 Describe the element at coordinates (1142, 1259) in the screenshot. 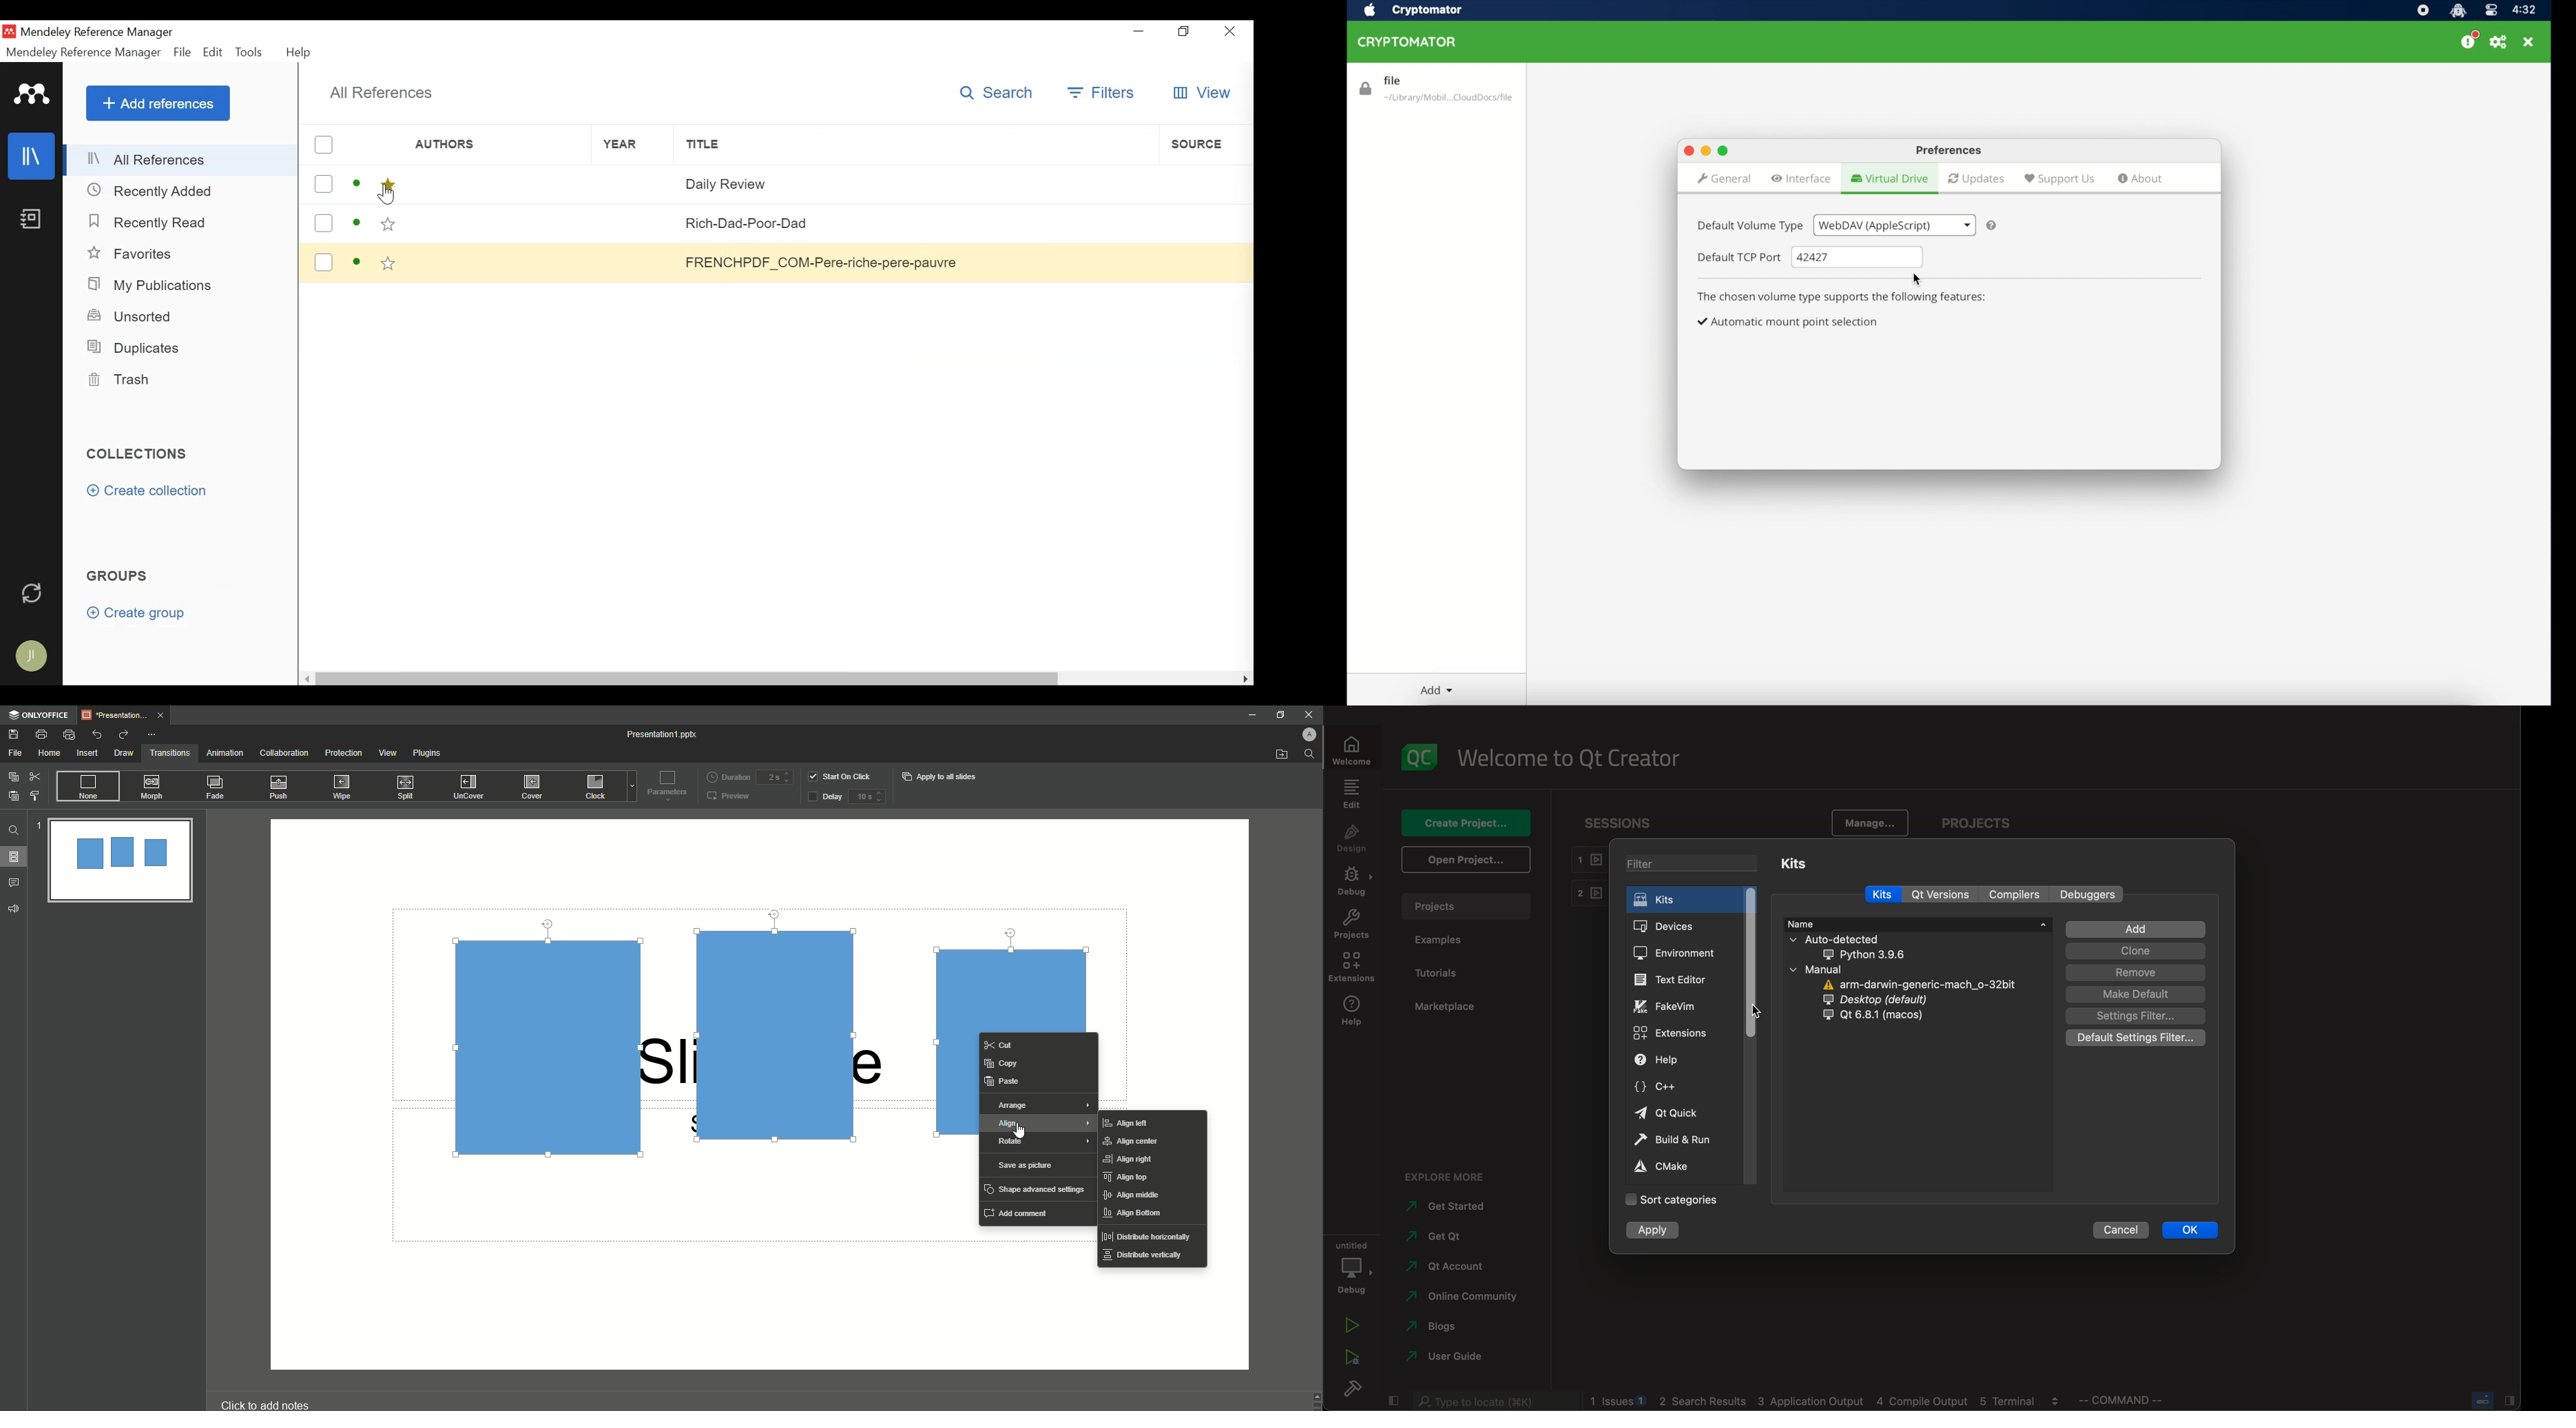

I see `Distribute vertically` at that location.